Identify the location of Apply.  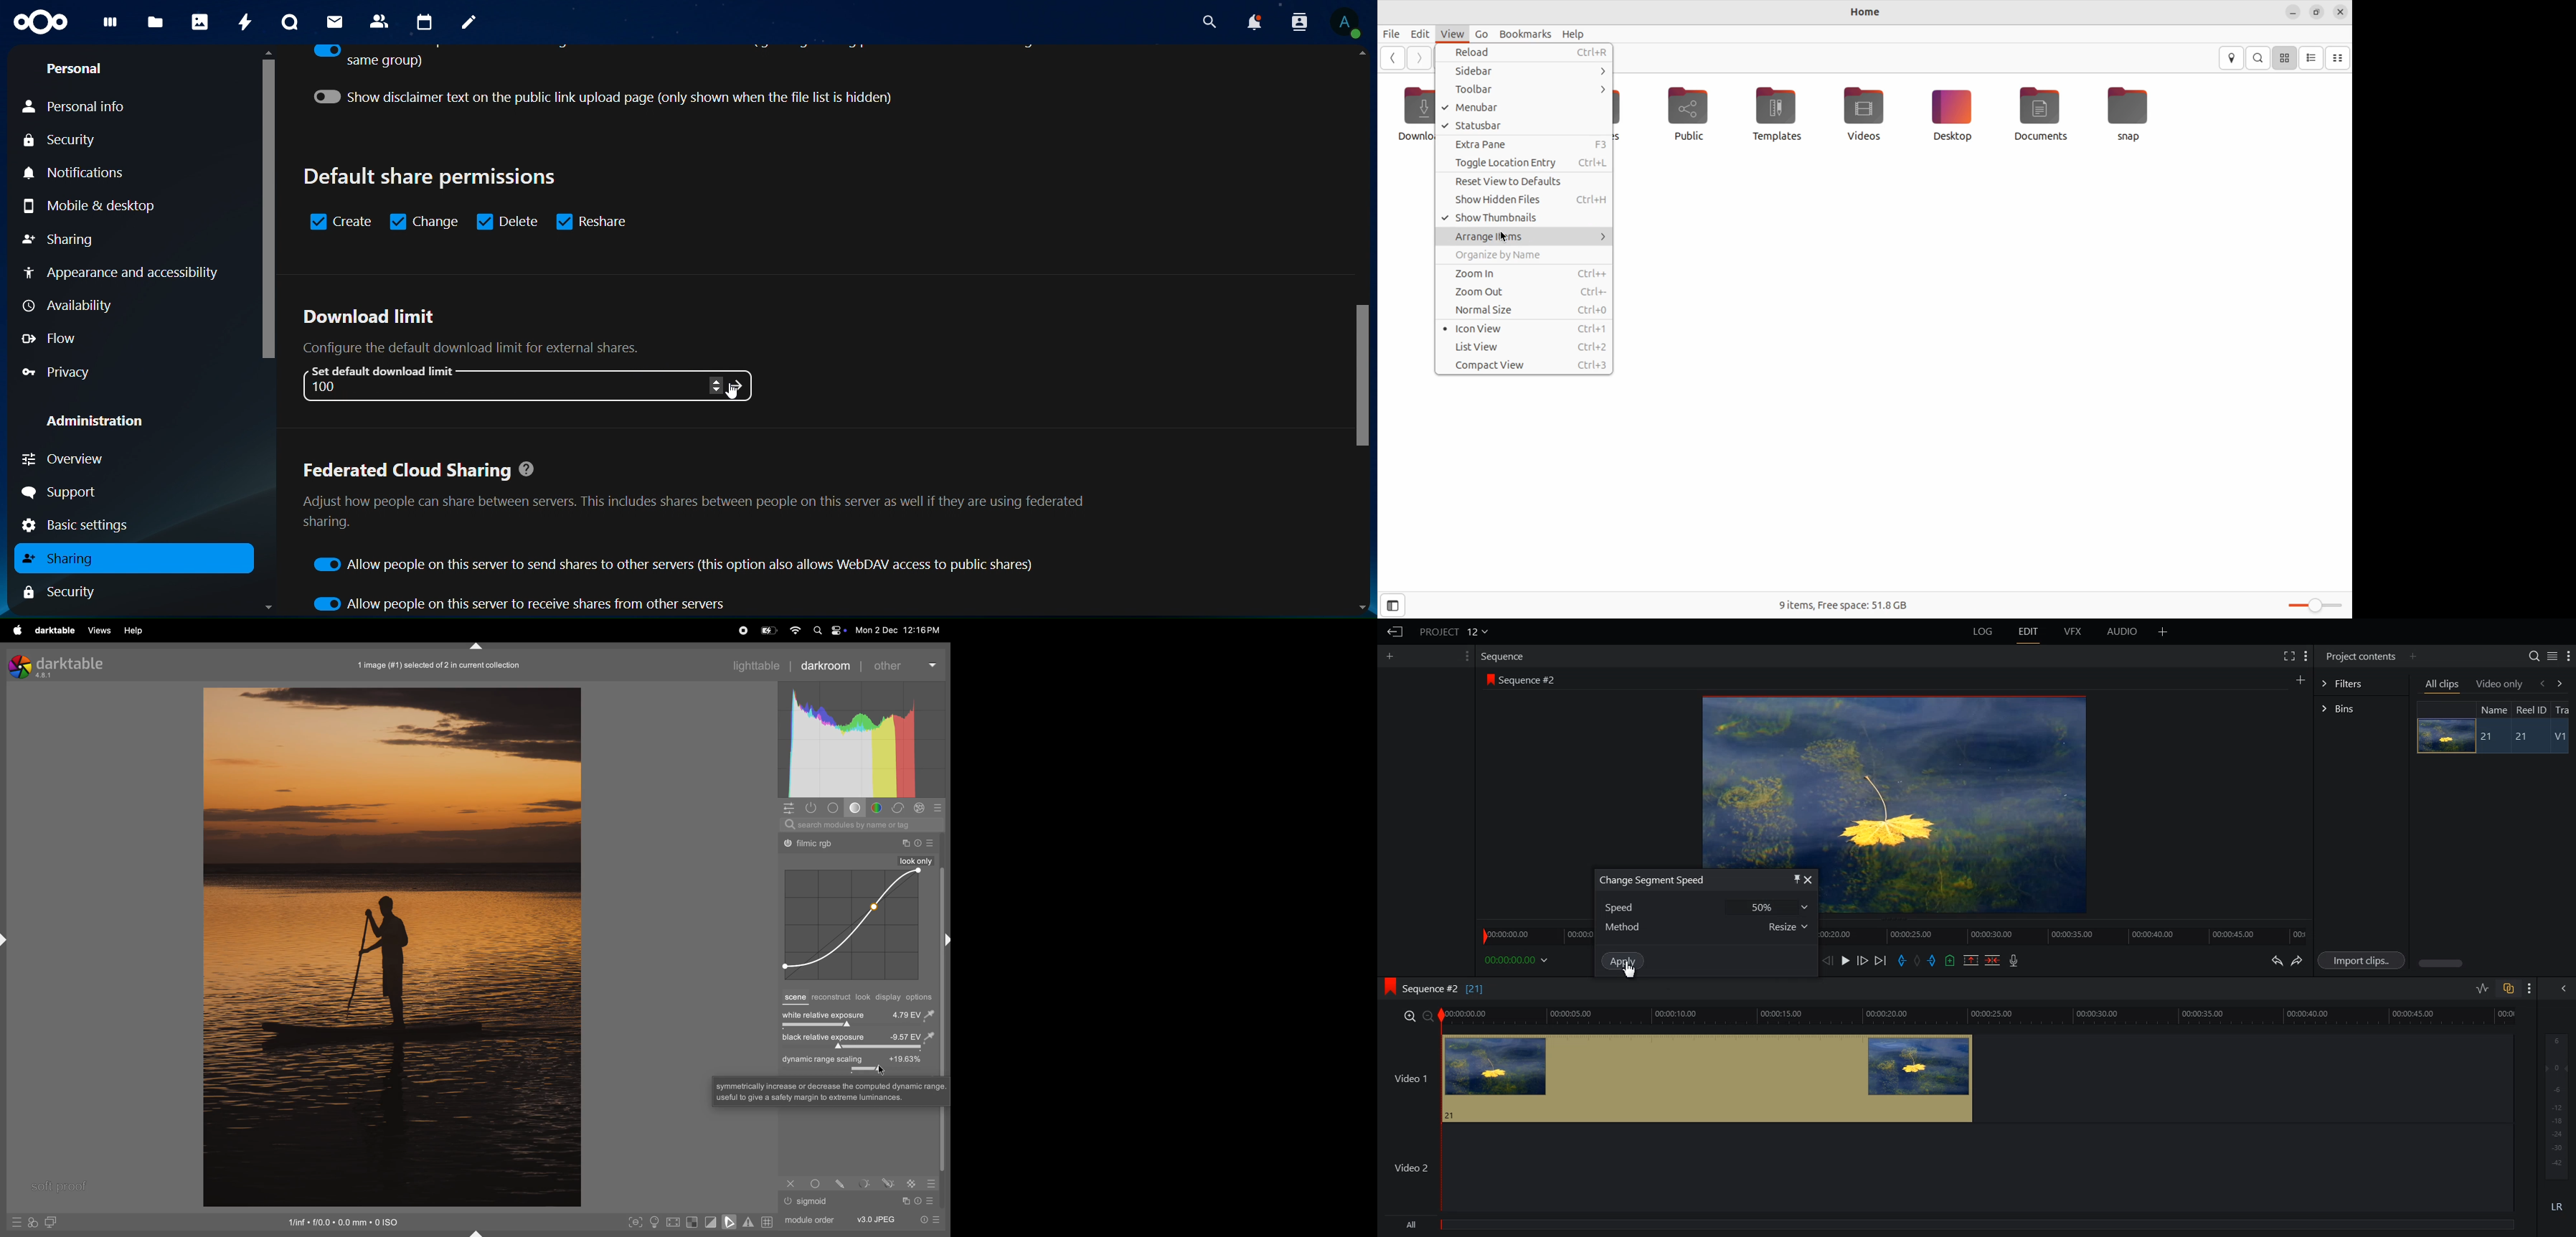
(1623, 961).